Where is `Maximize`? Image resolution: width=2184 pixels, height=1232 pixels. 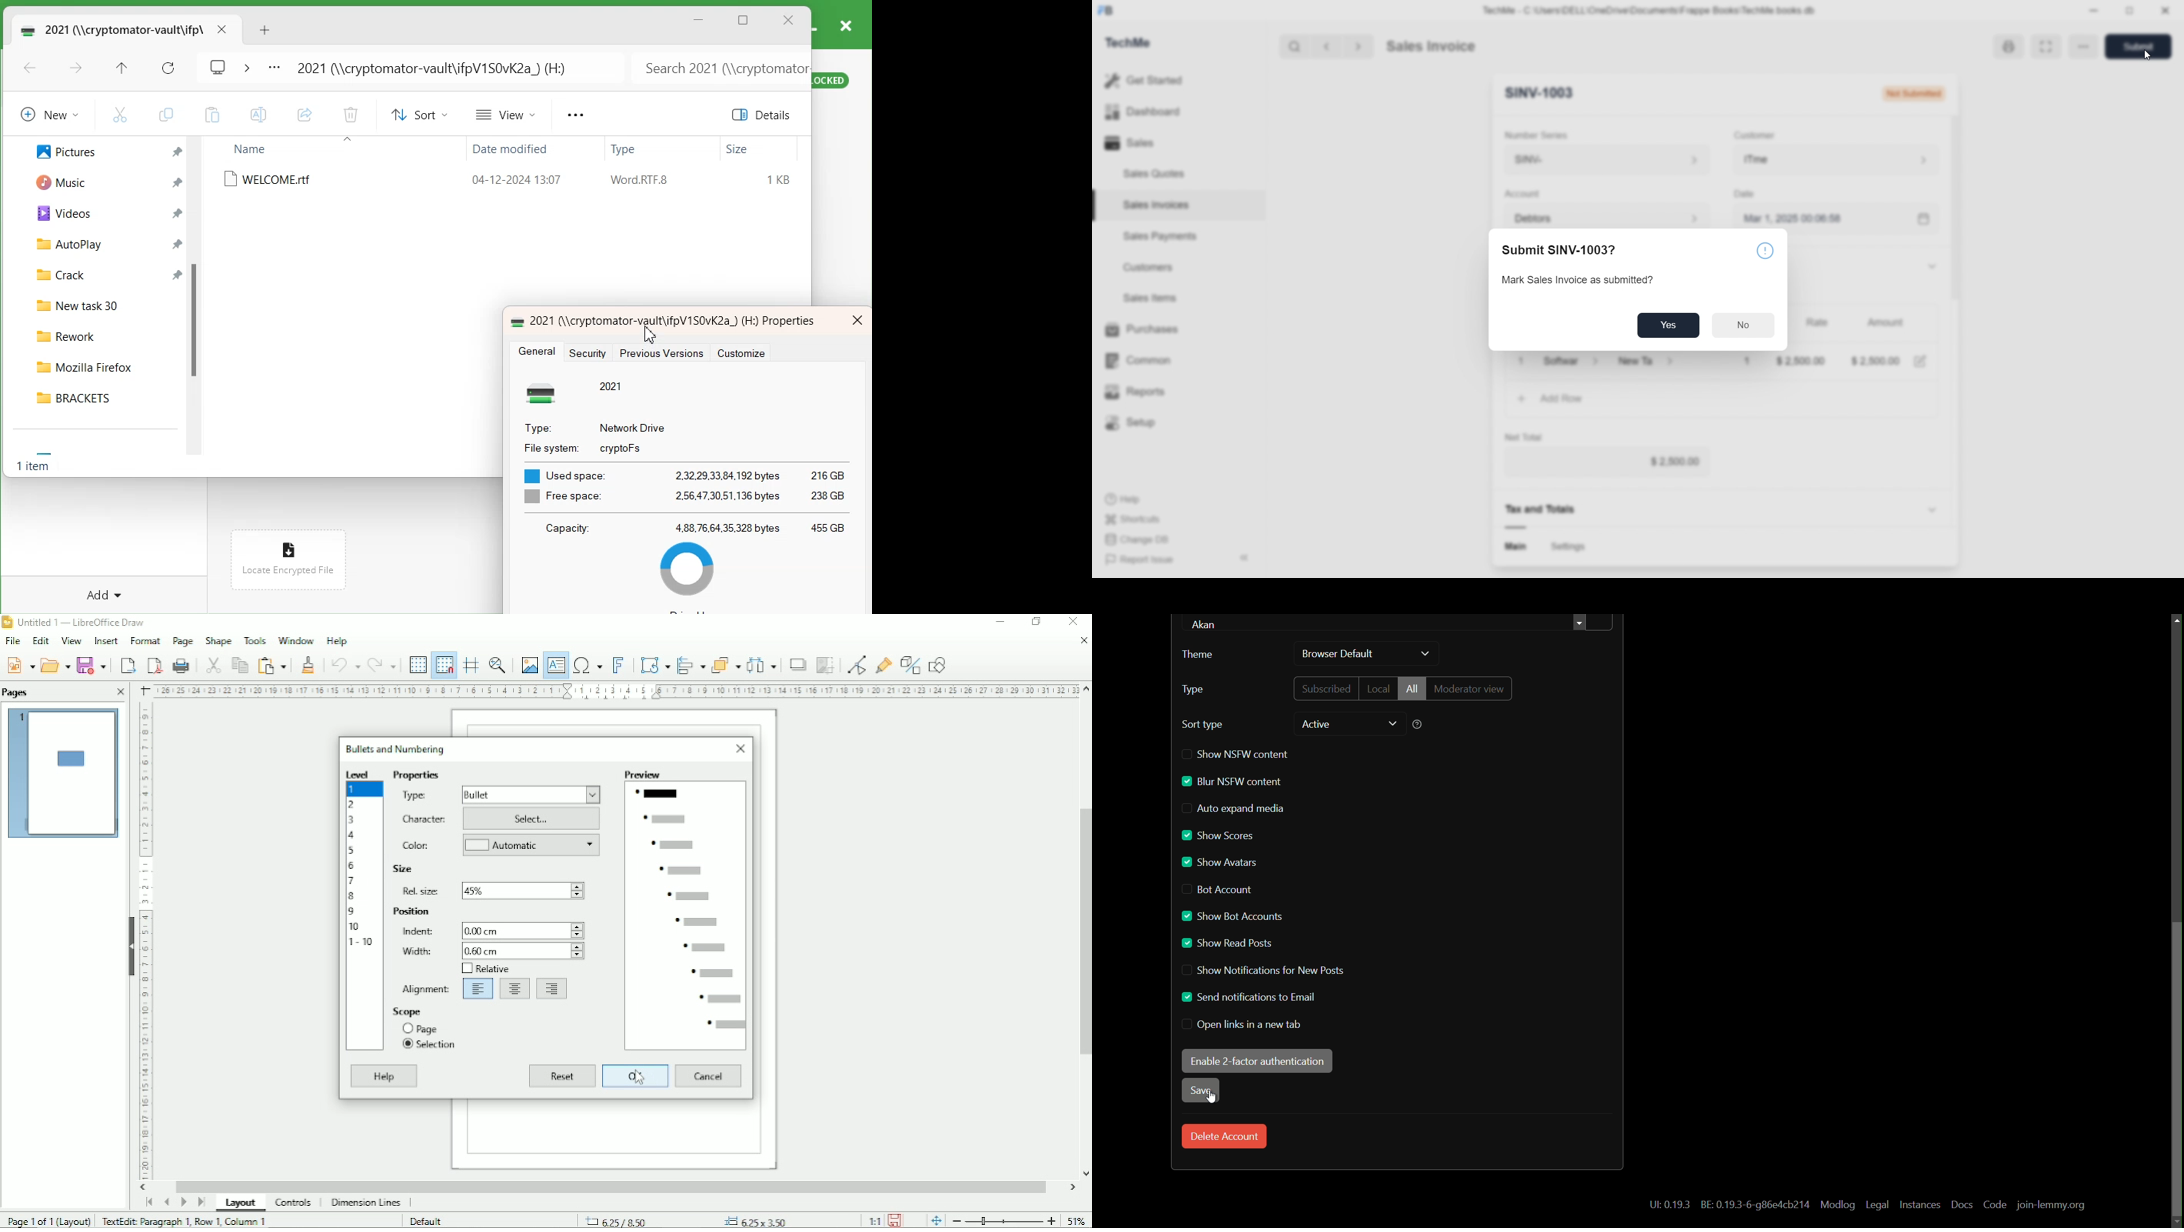 Maximize is located at coordinates (744, 22).